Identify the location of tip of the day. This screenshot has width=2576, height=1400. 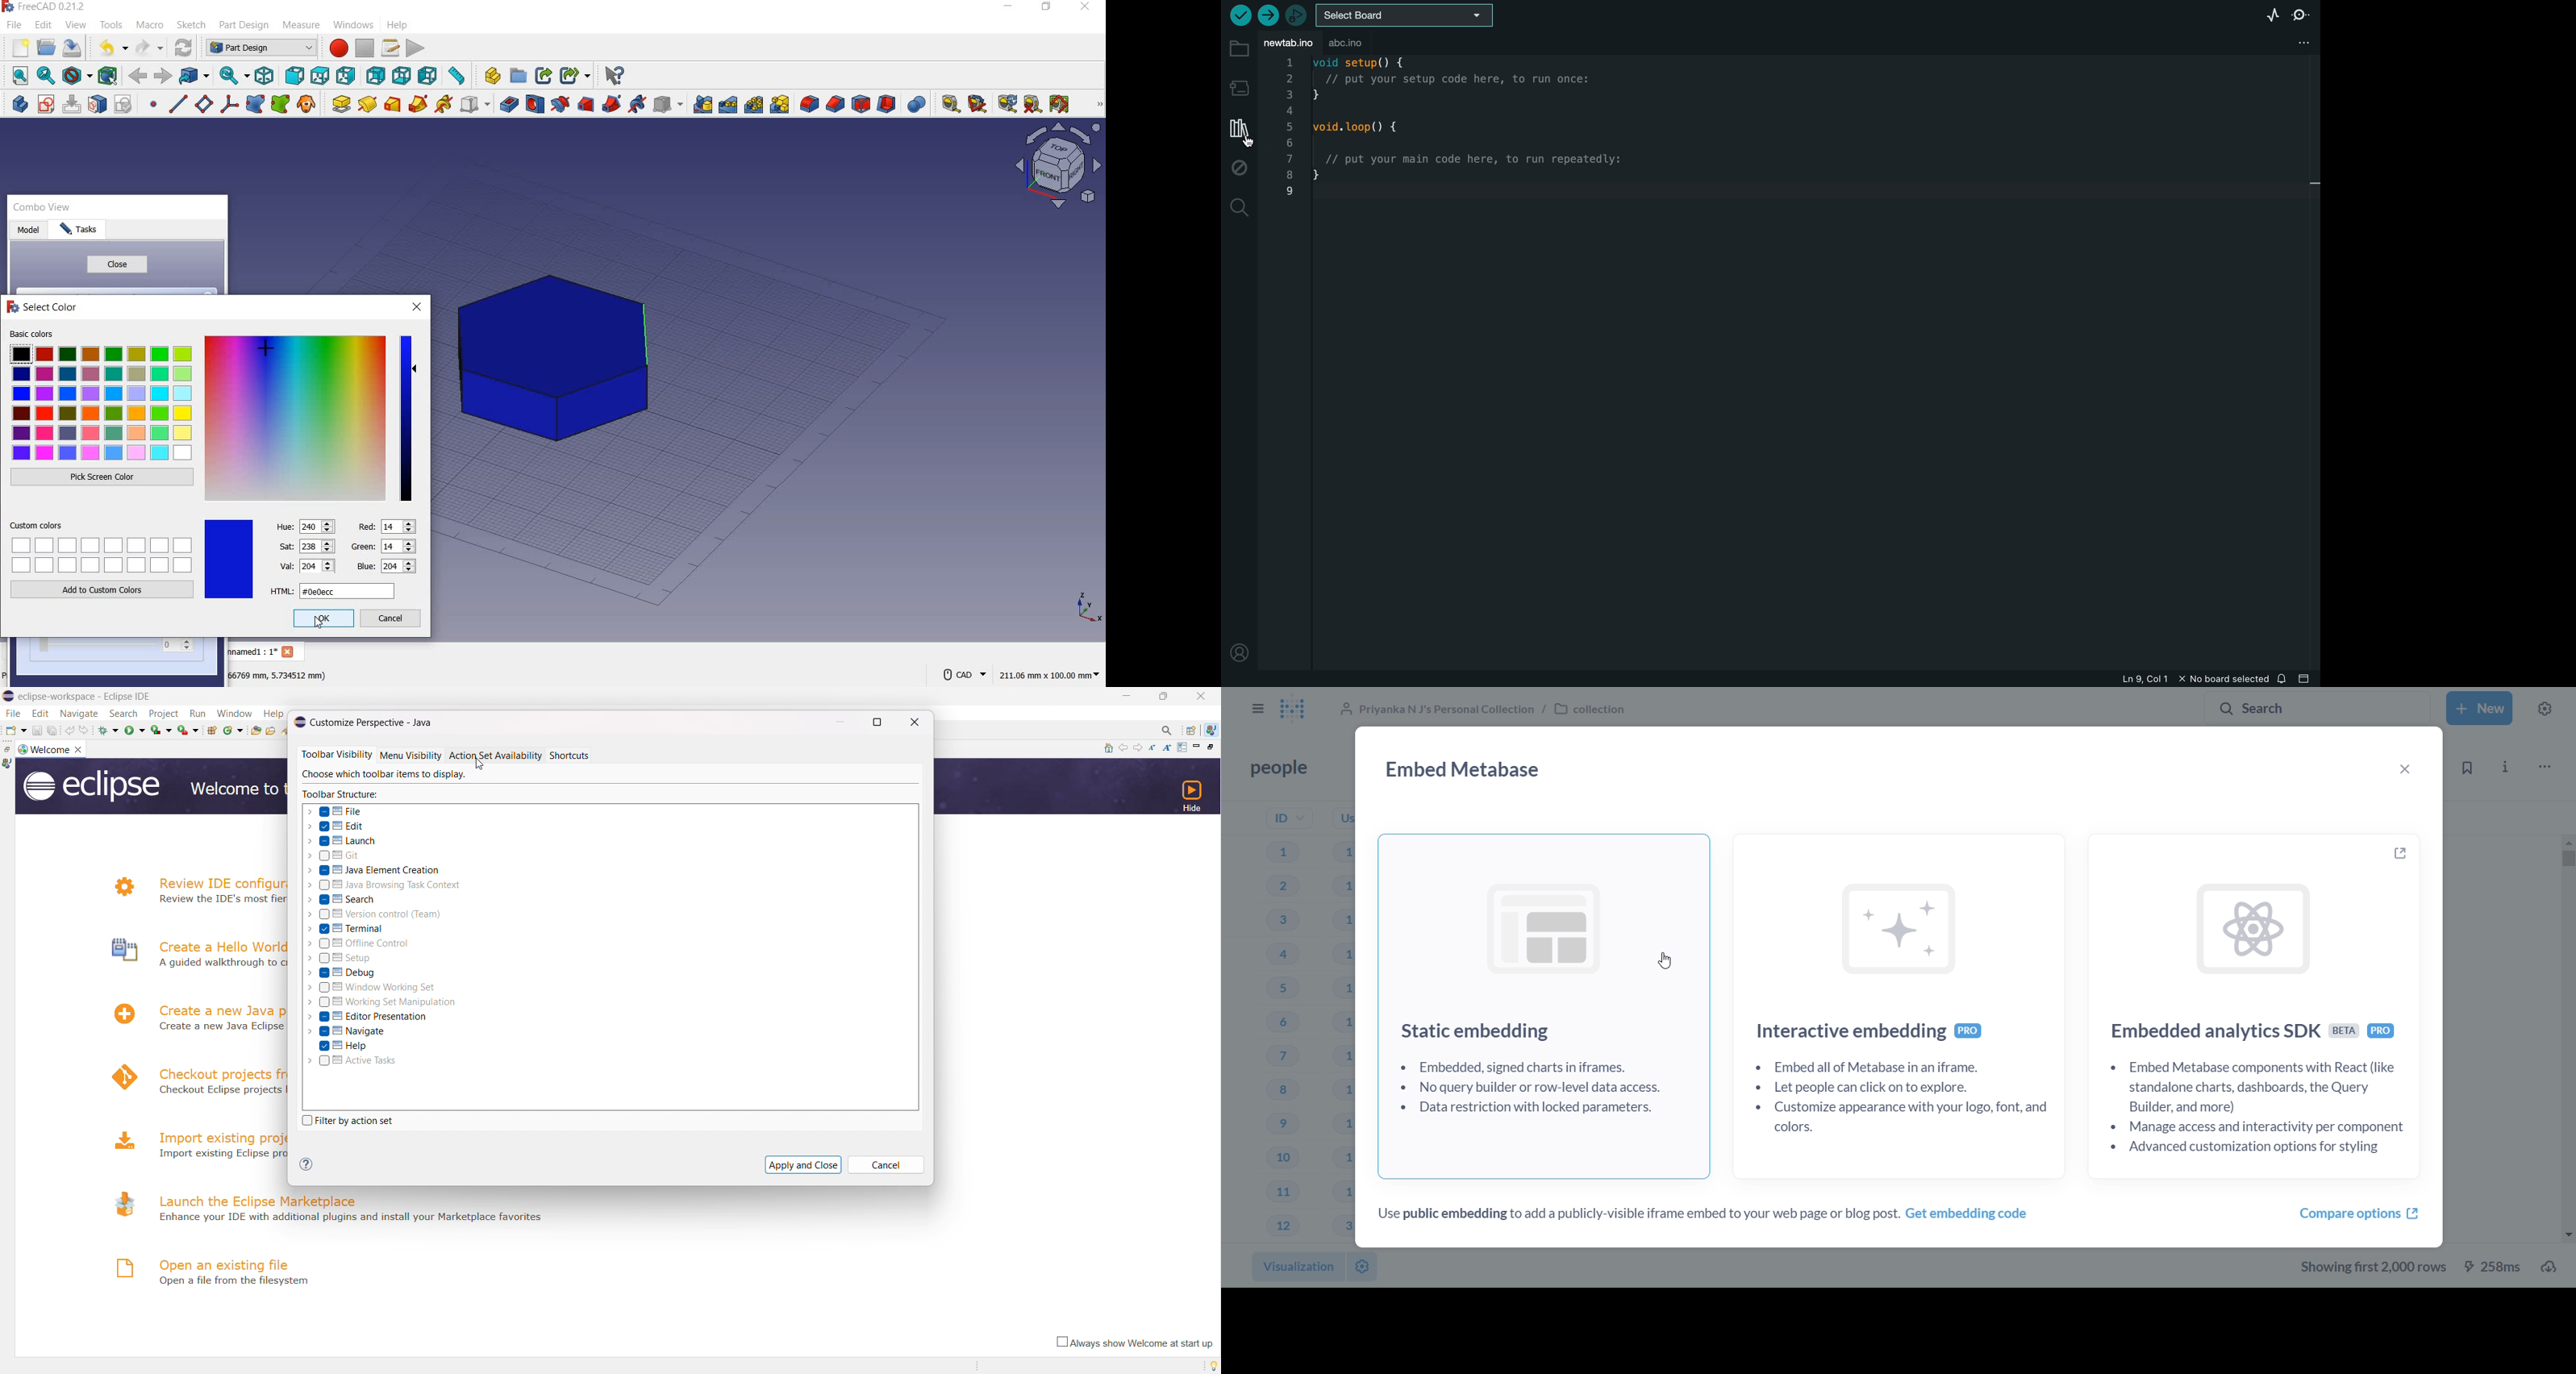
(1210, 1365).